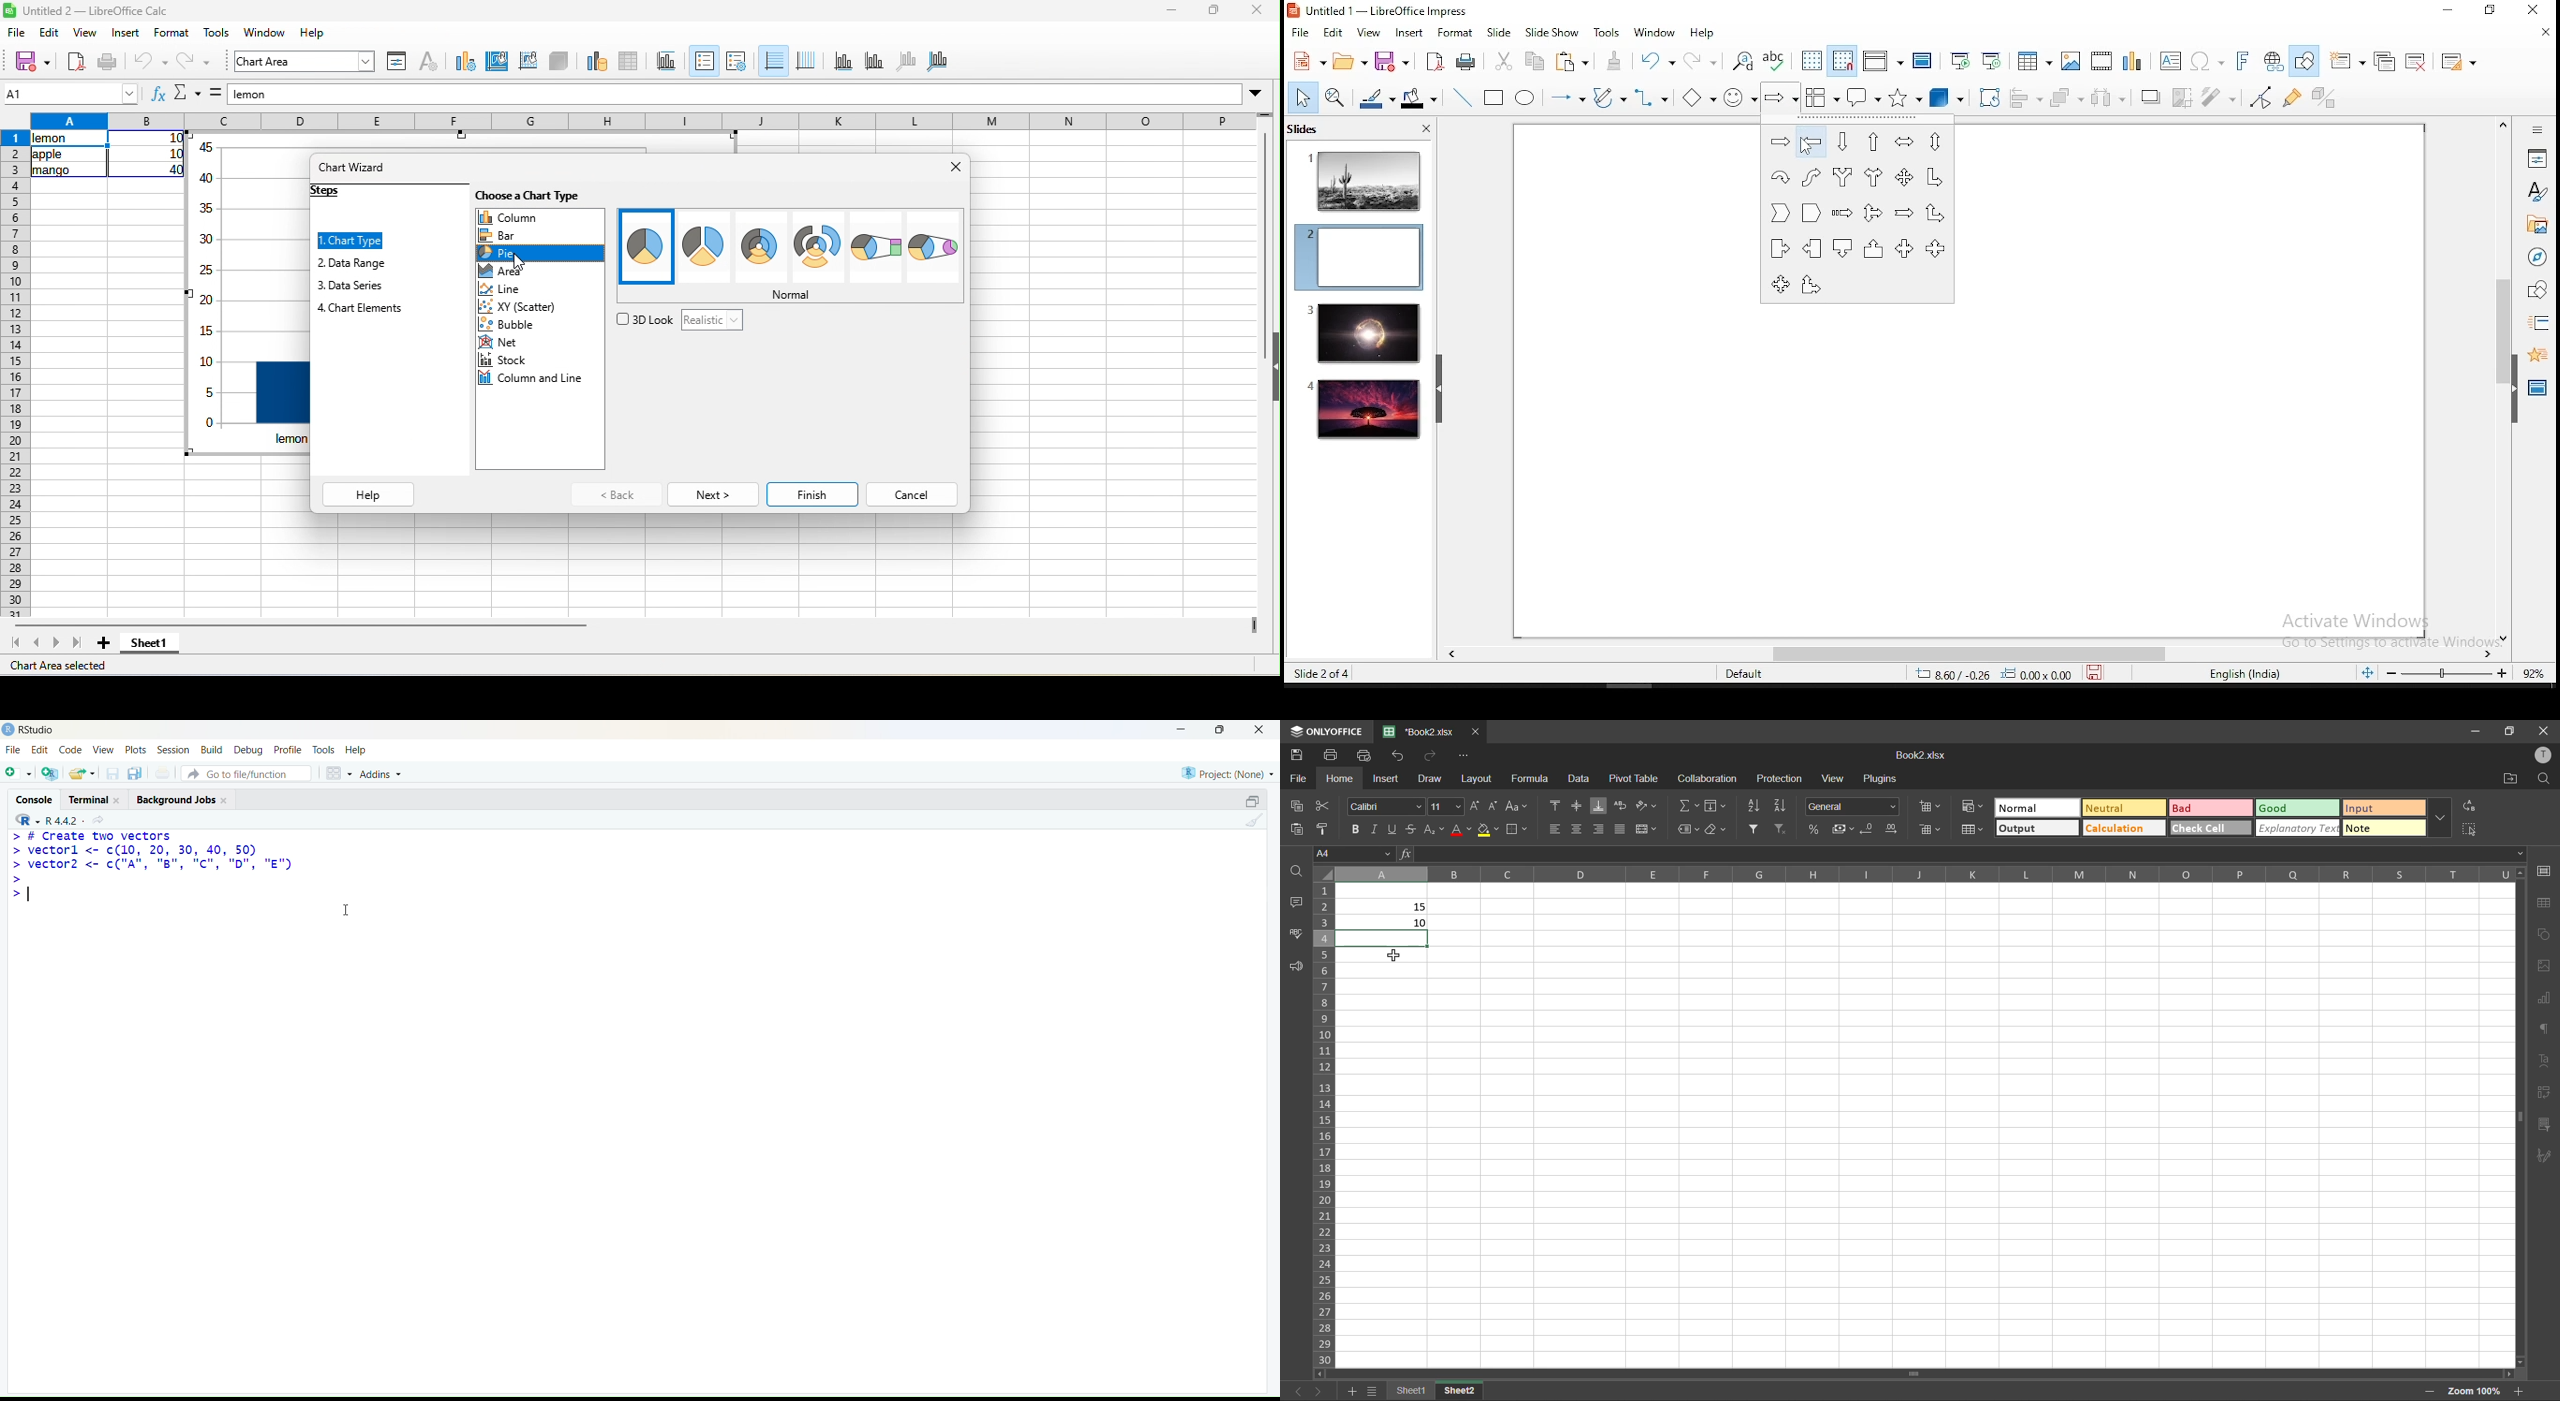  What do you see at coordinates (163, 773) in the screenshot?
I see `print the current file` at bounding box center [163, 773].